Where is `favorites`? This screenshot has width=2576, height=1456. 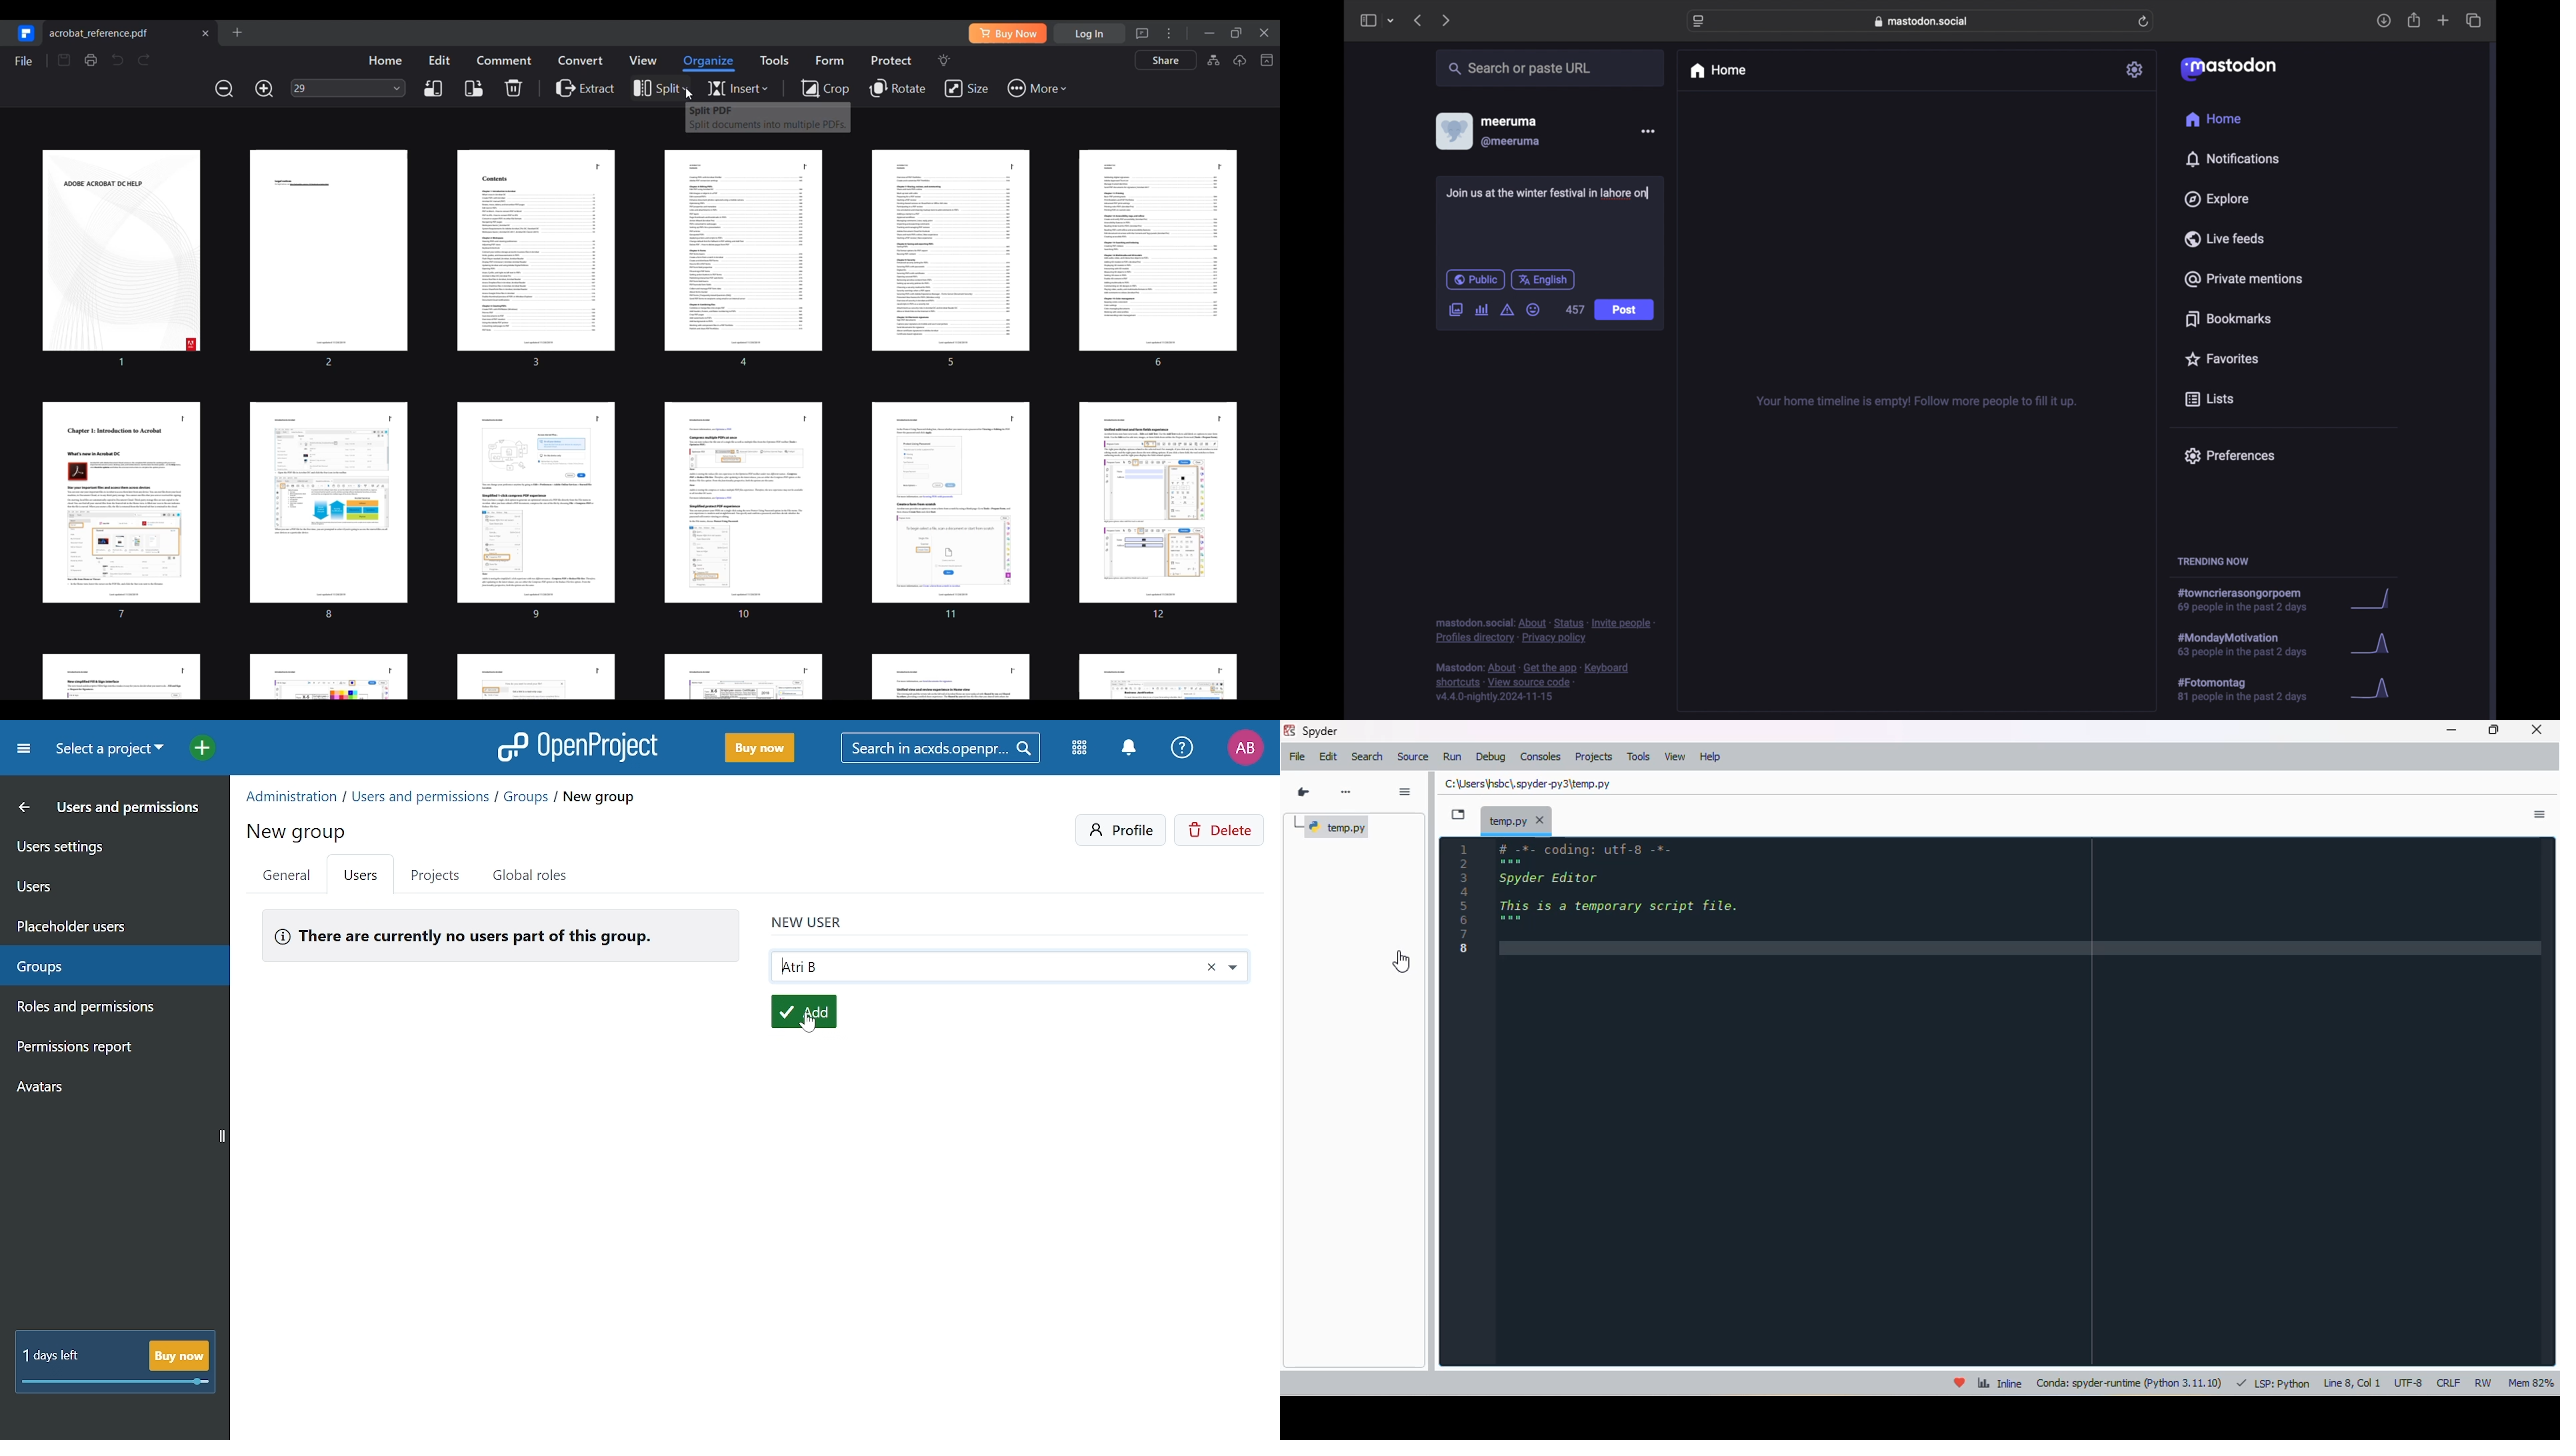 favorites is located at coordinates (2221, 359).